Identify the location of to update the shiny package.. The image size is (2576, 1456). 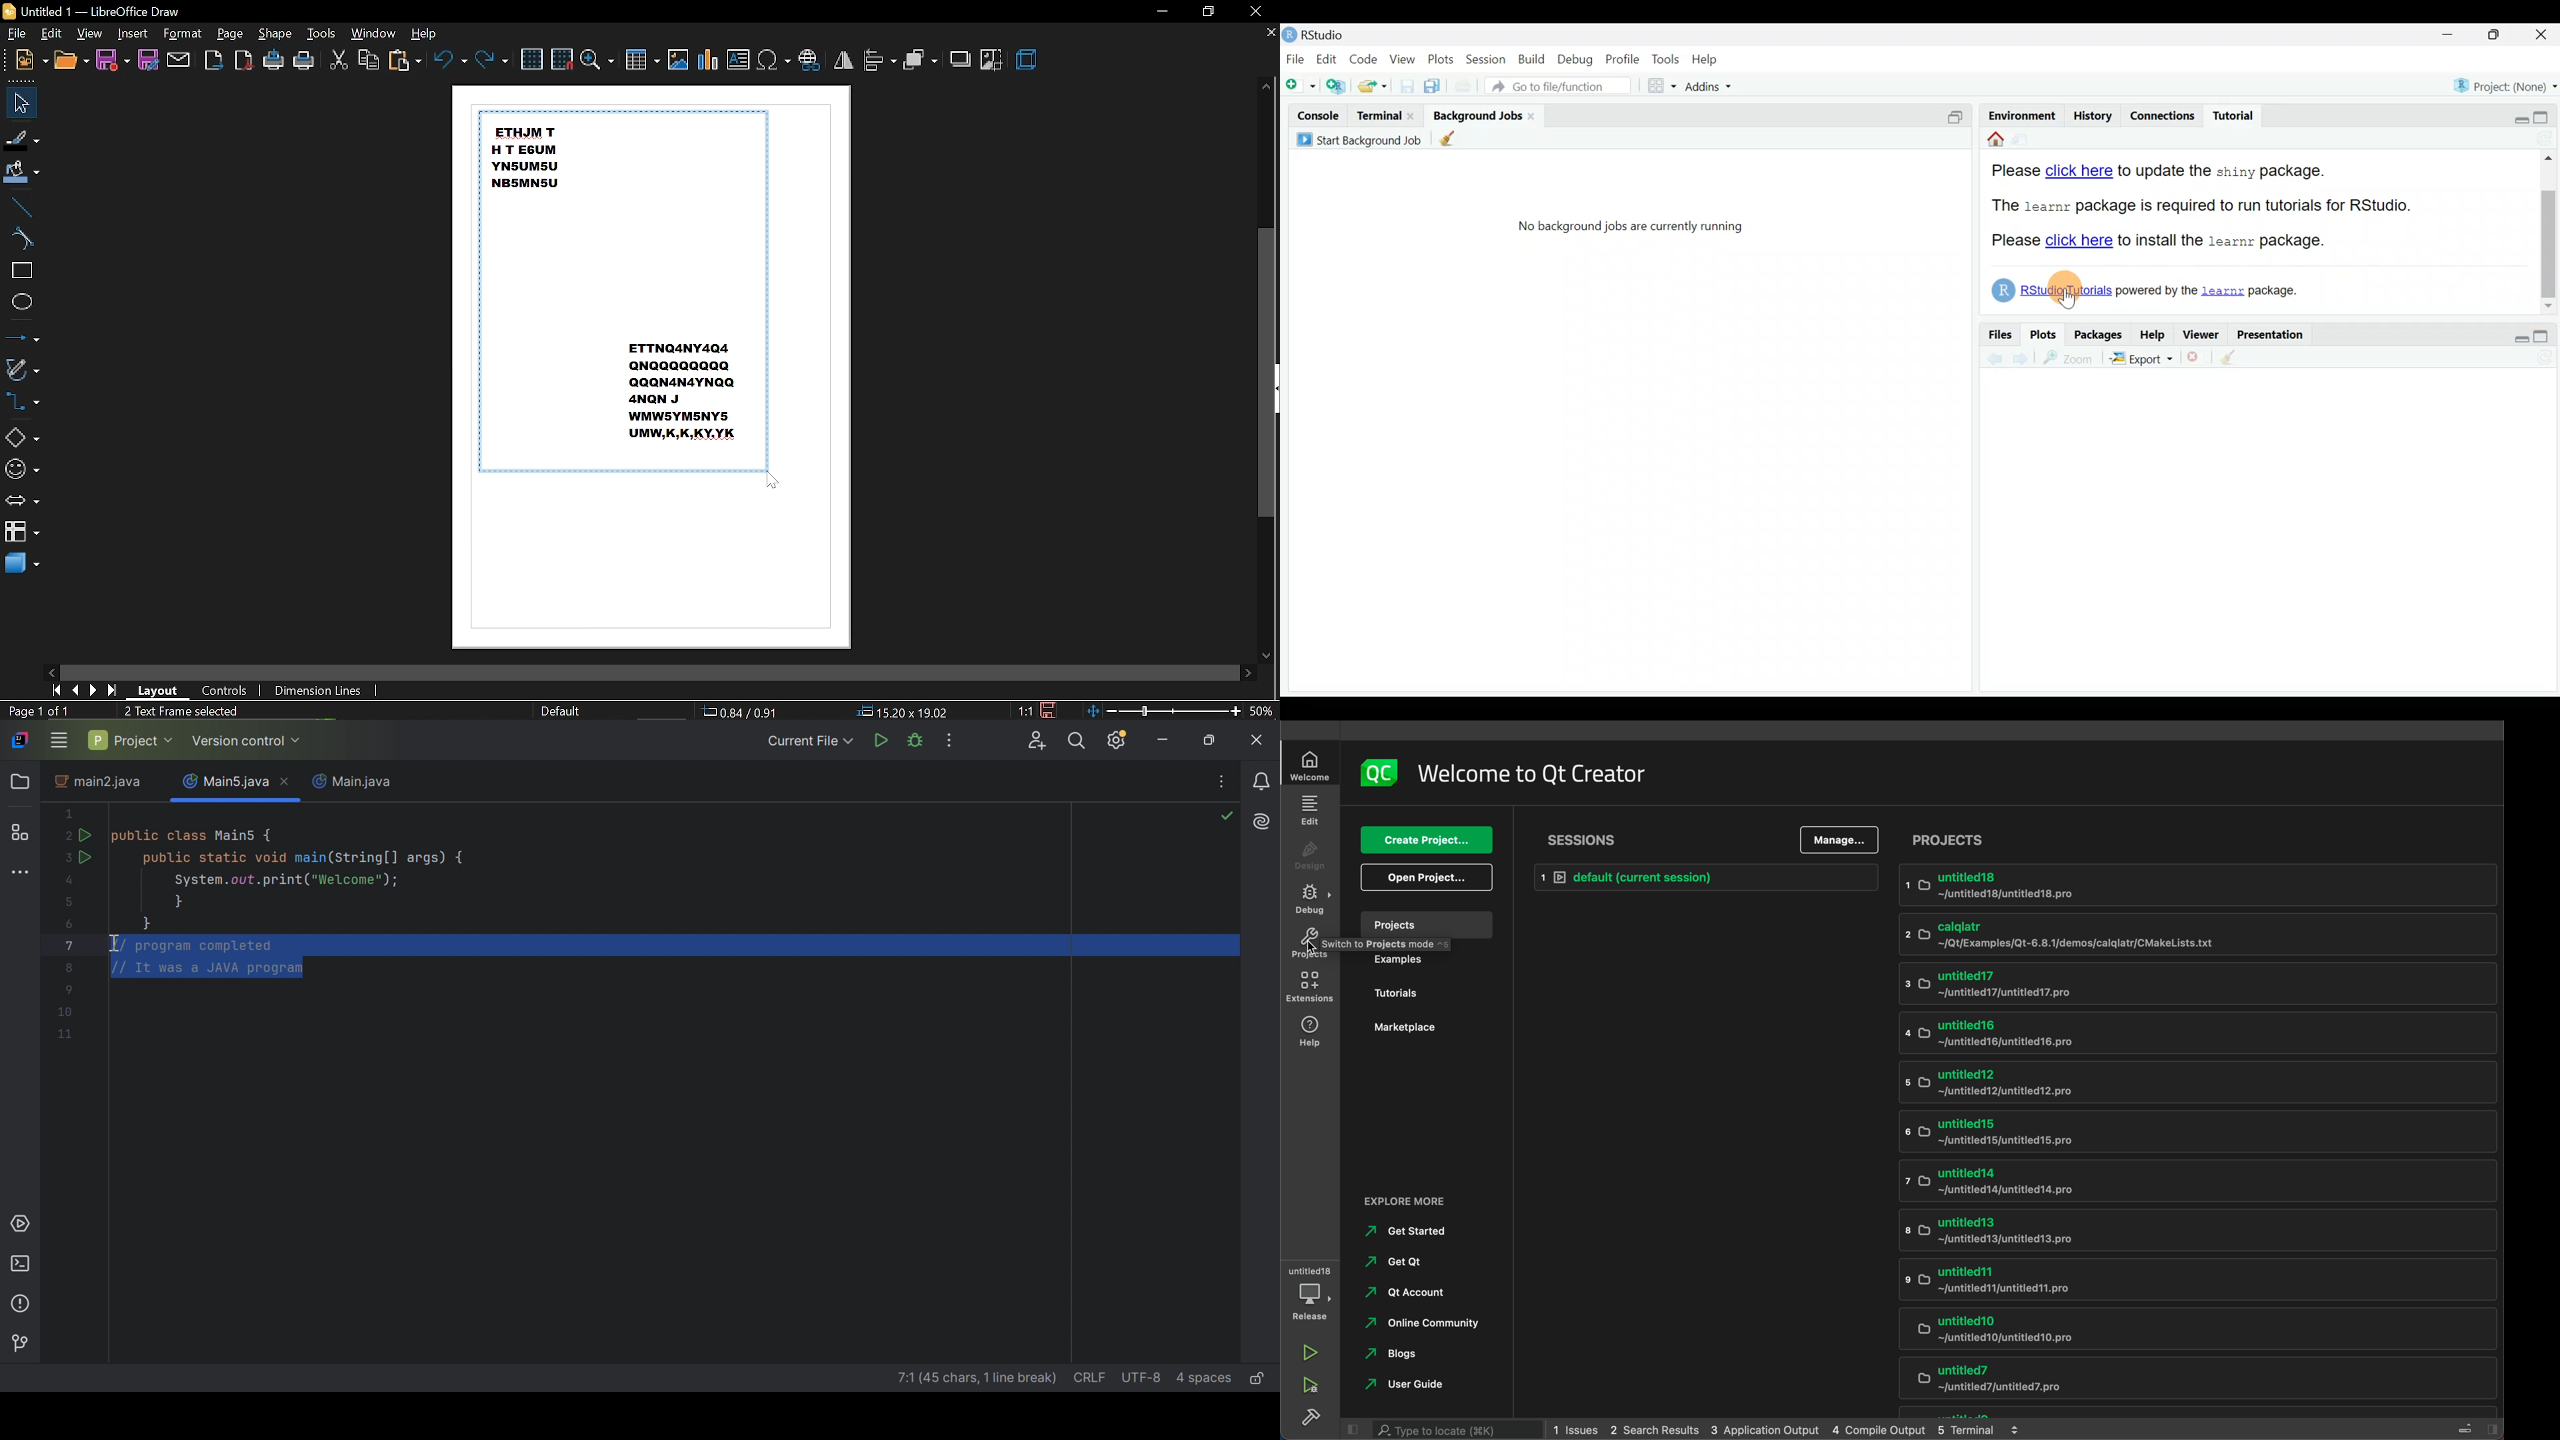
(2228, 171).